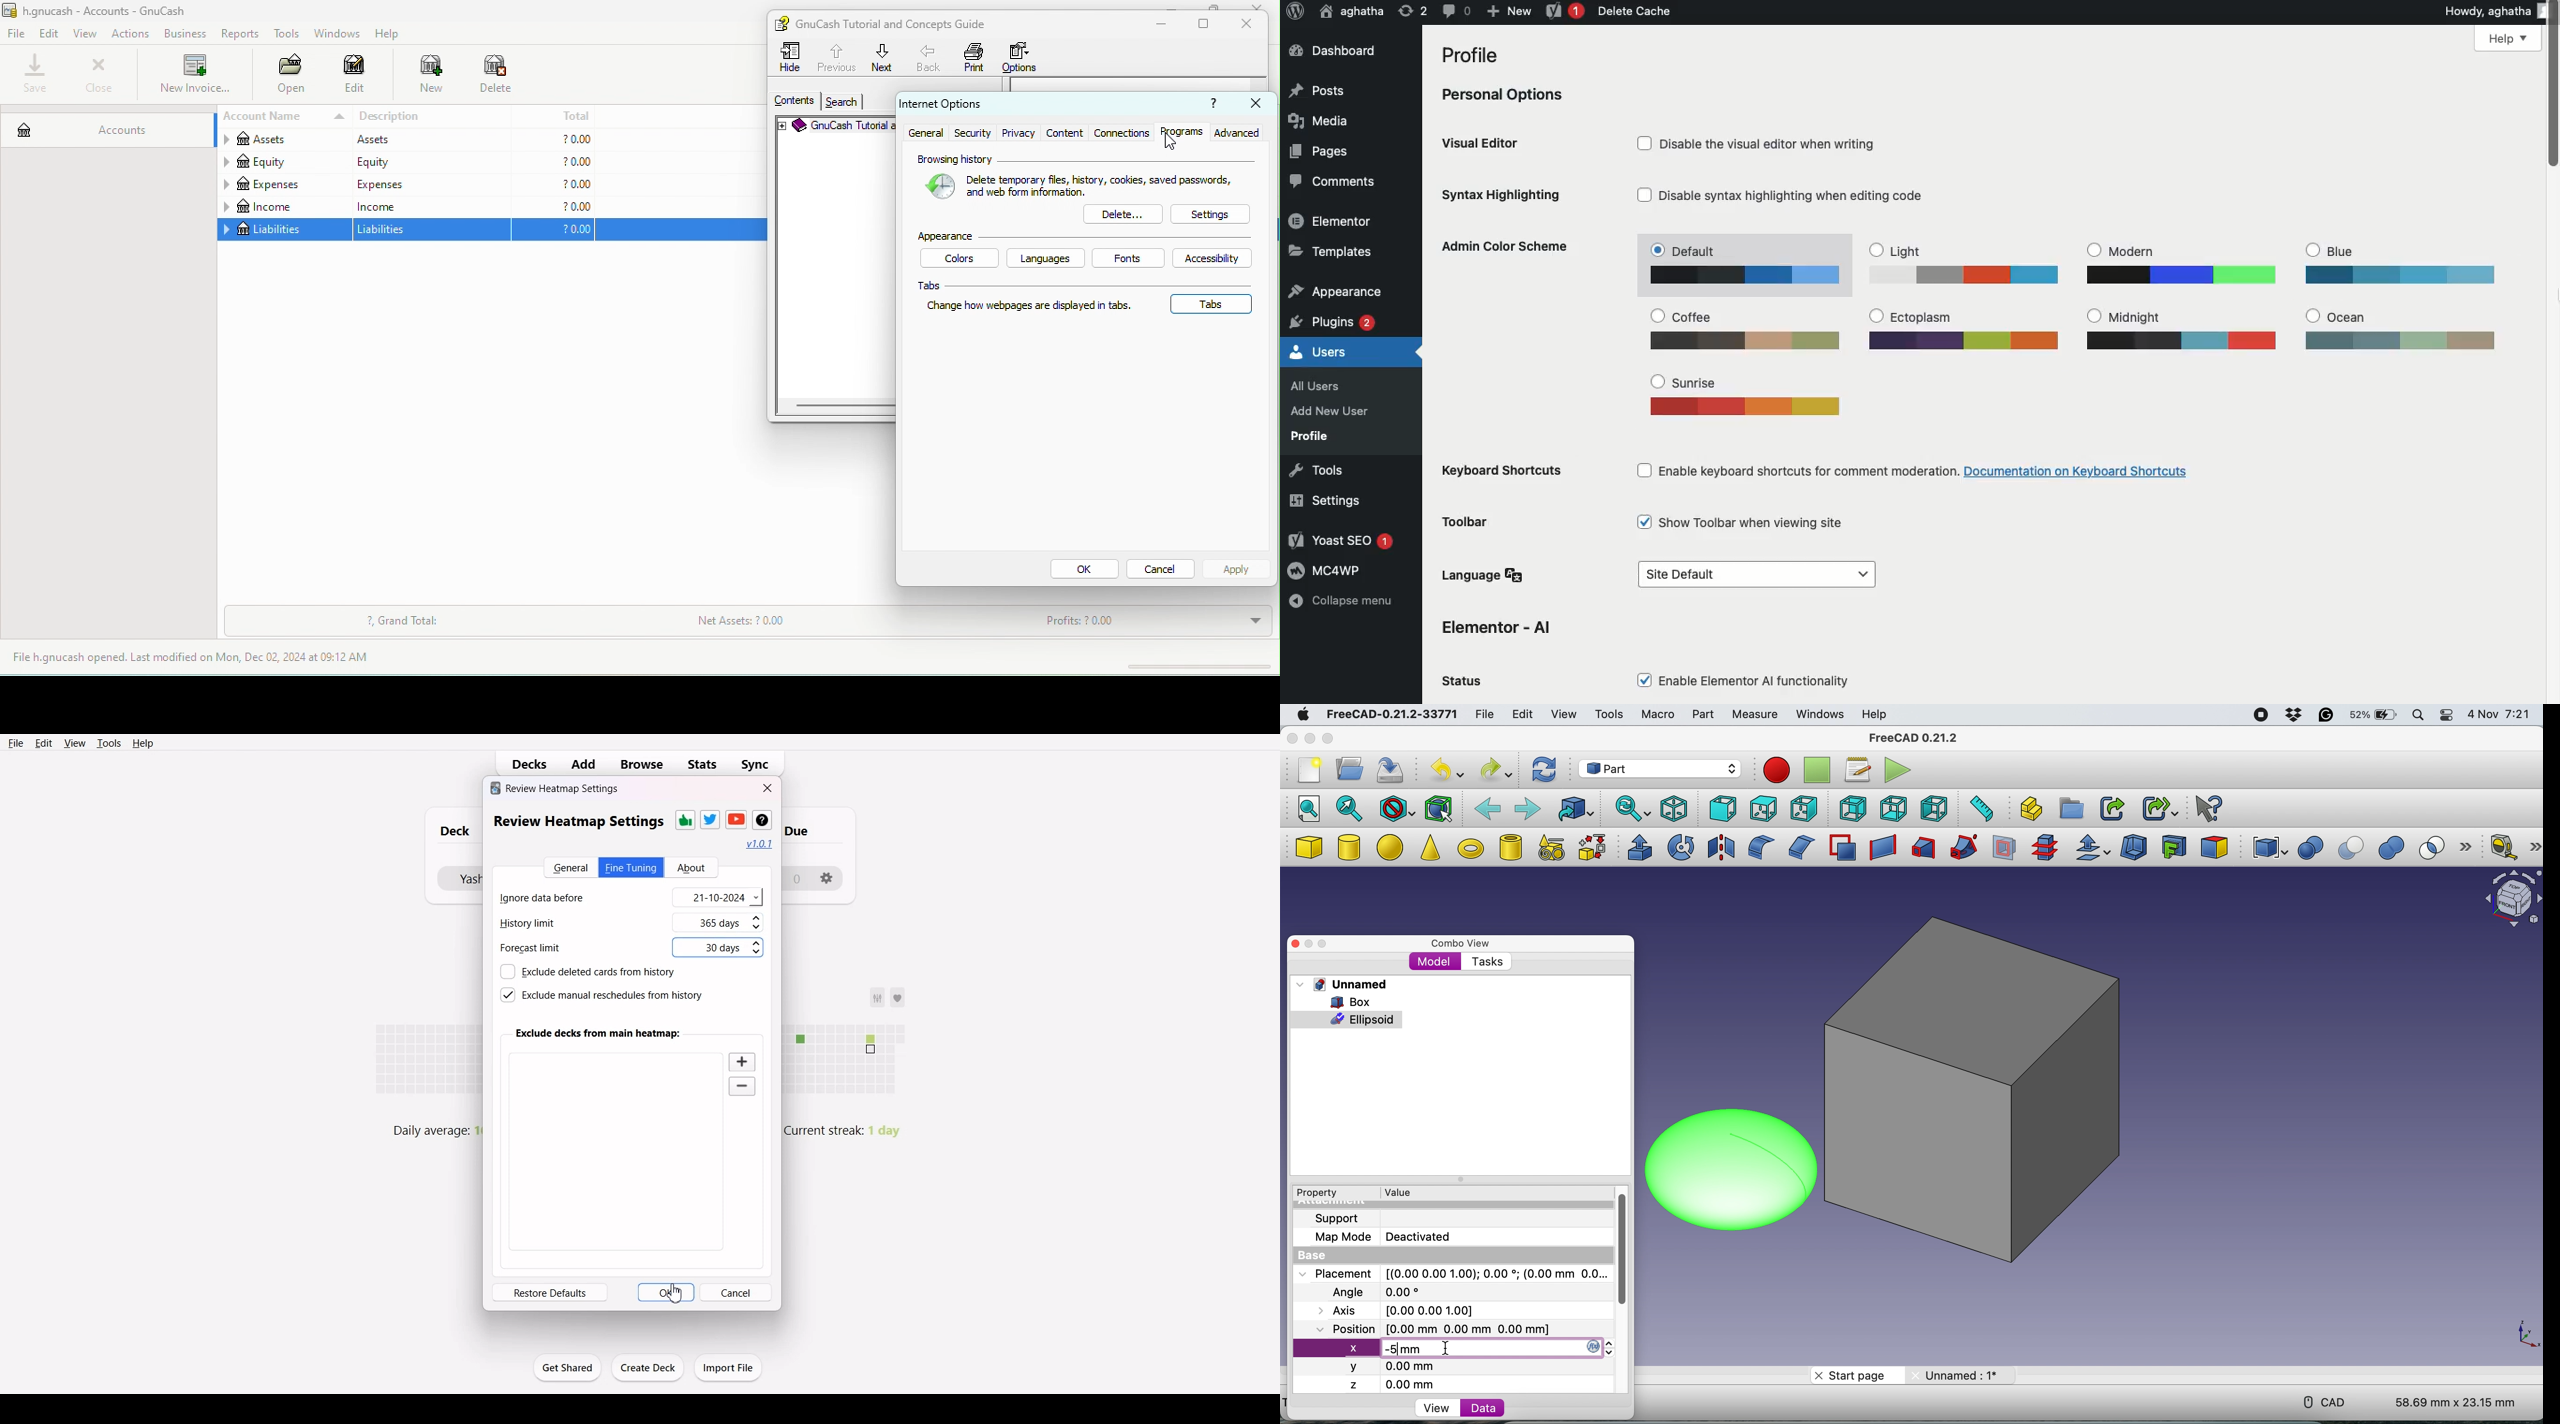  I want to click on General, so click(569, 867).